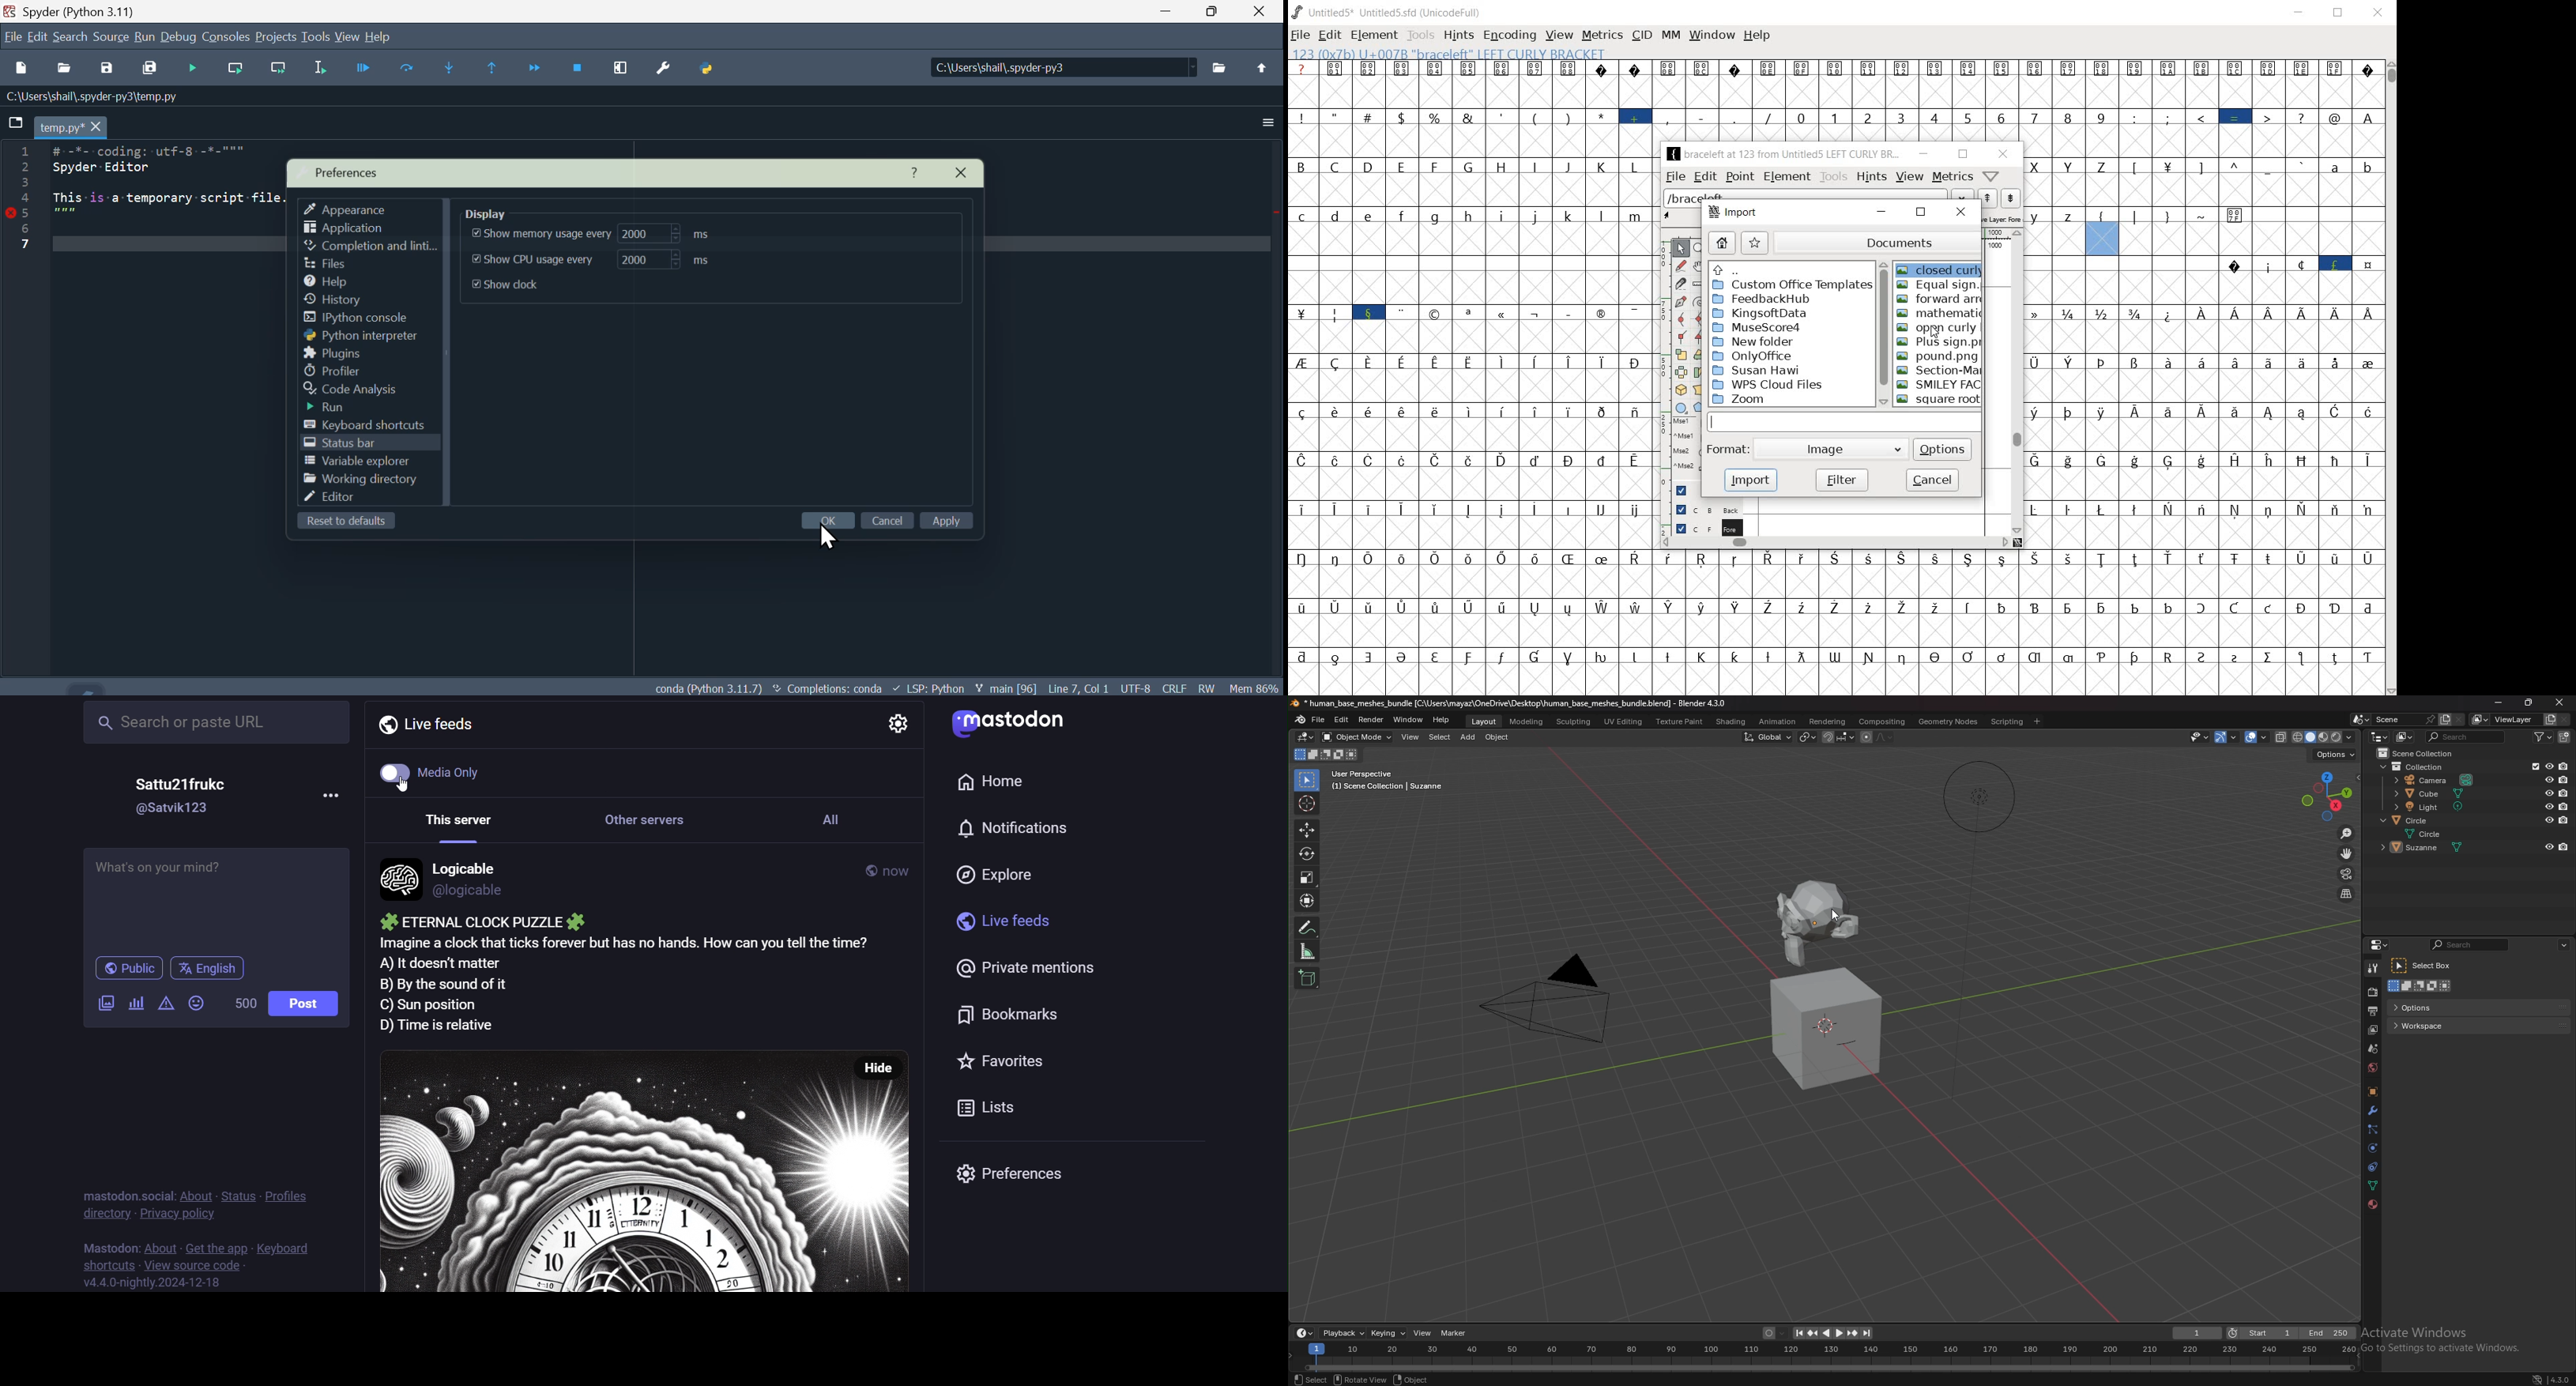  Describe the element at coordinates (408, 70) in the screenshot. I see `Run cell` at that location.